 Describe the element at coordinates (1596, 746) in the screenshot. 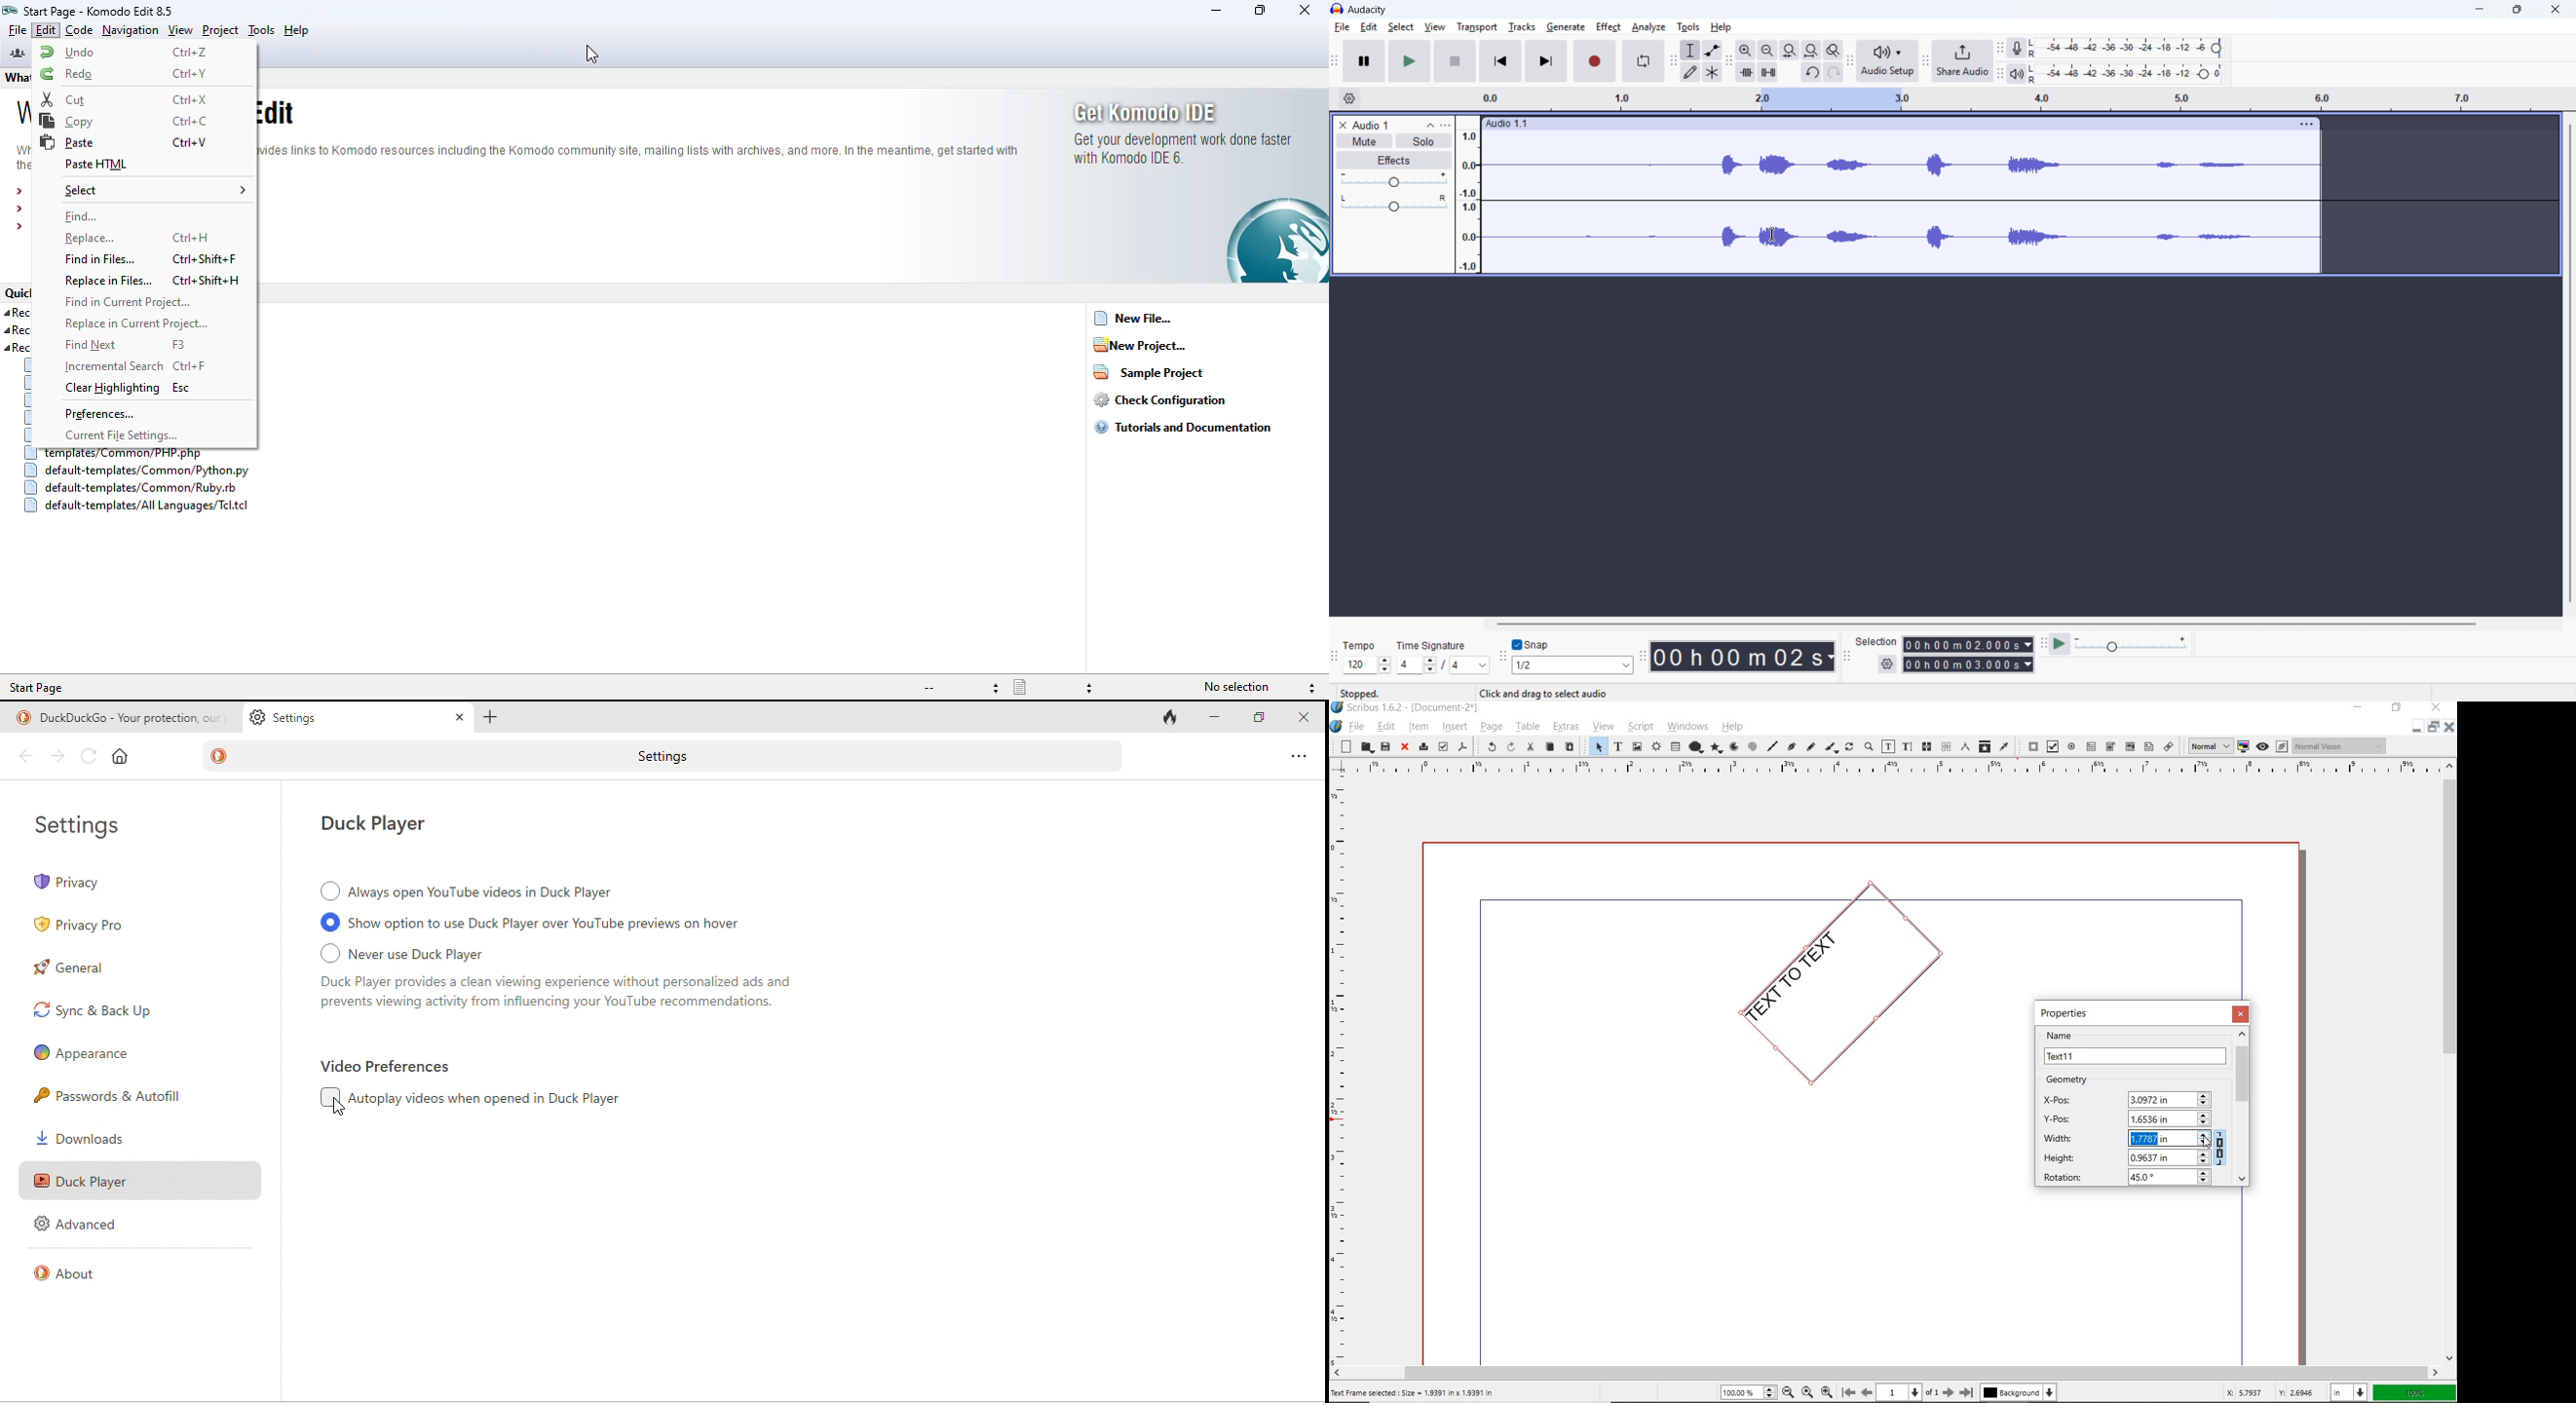

I see `select item` at that location.